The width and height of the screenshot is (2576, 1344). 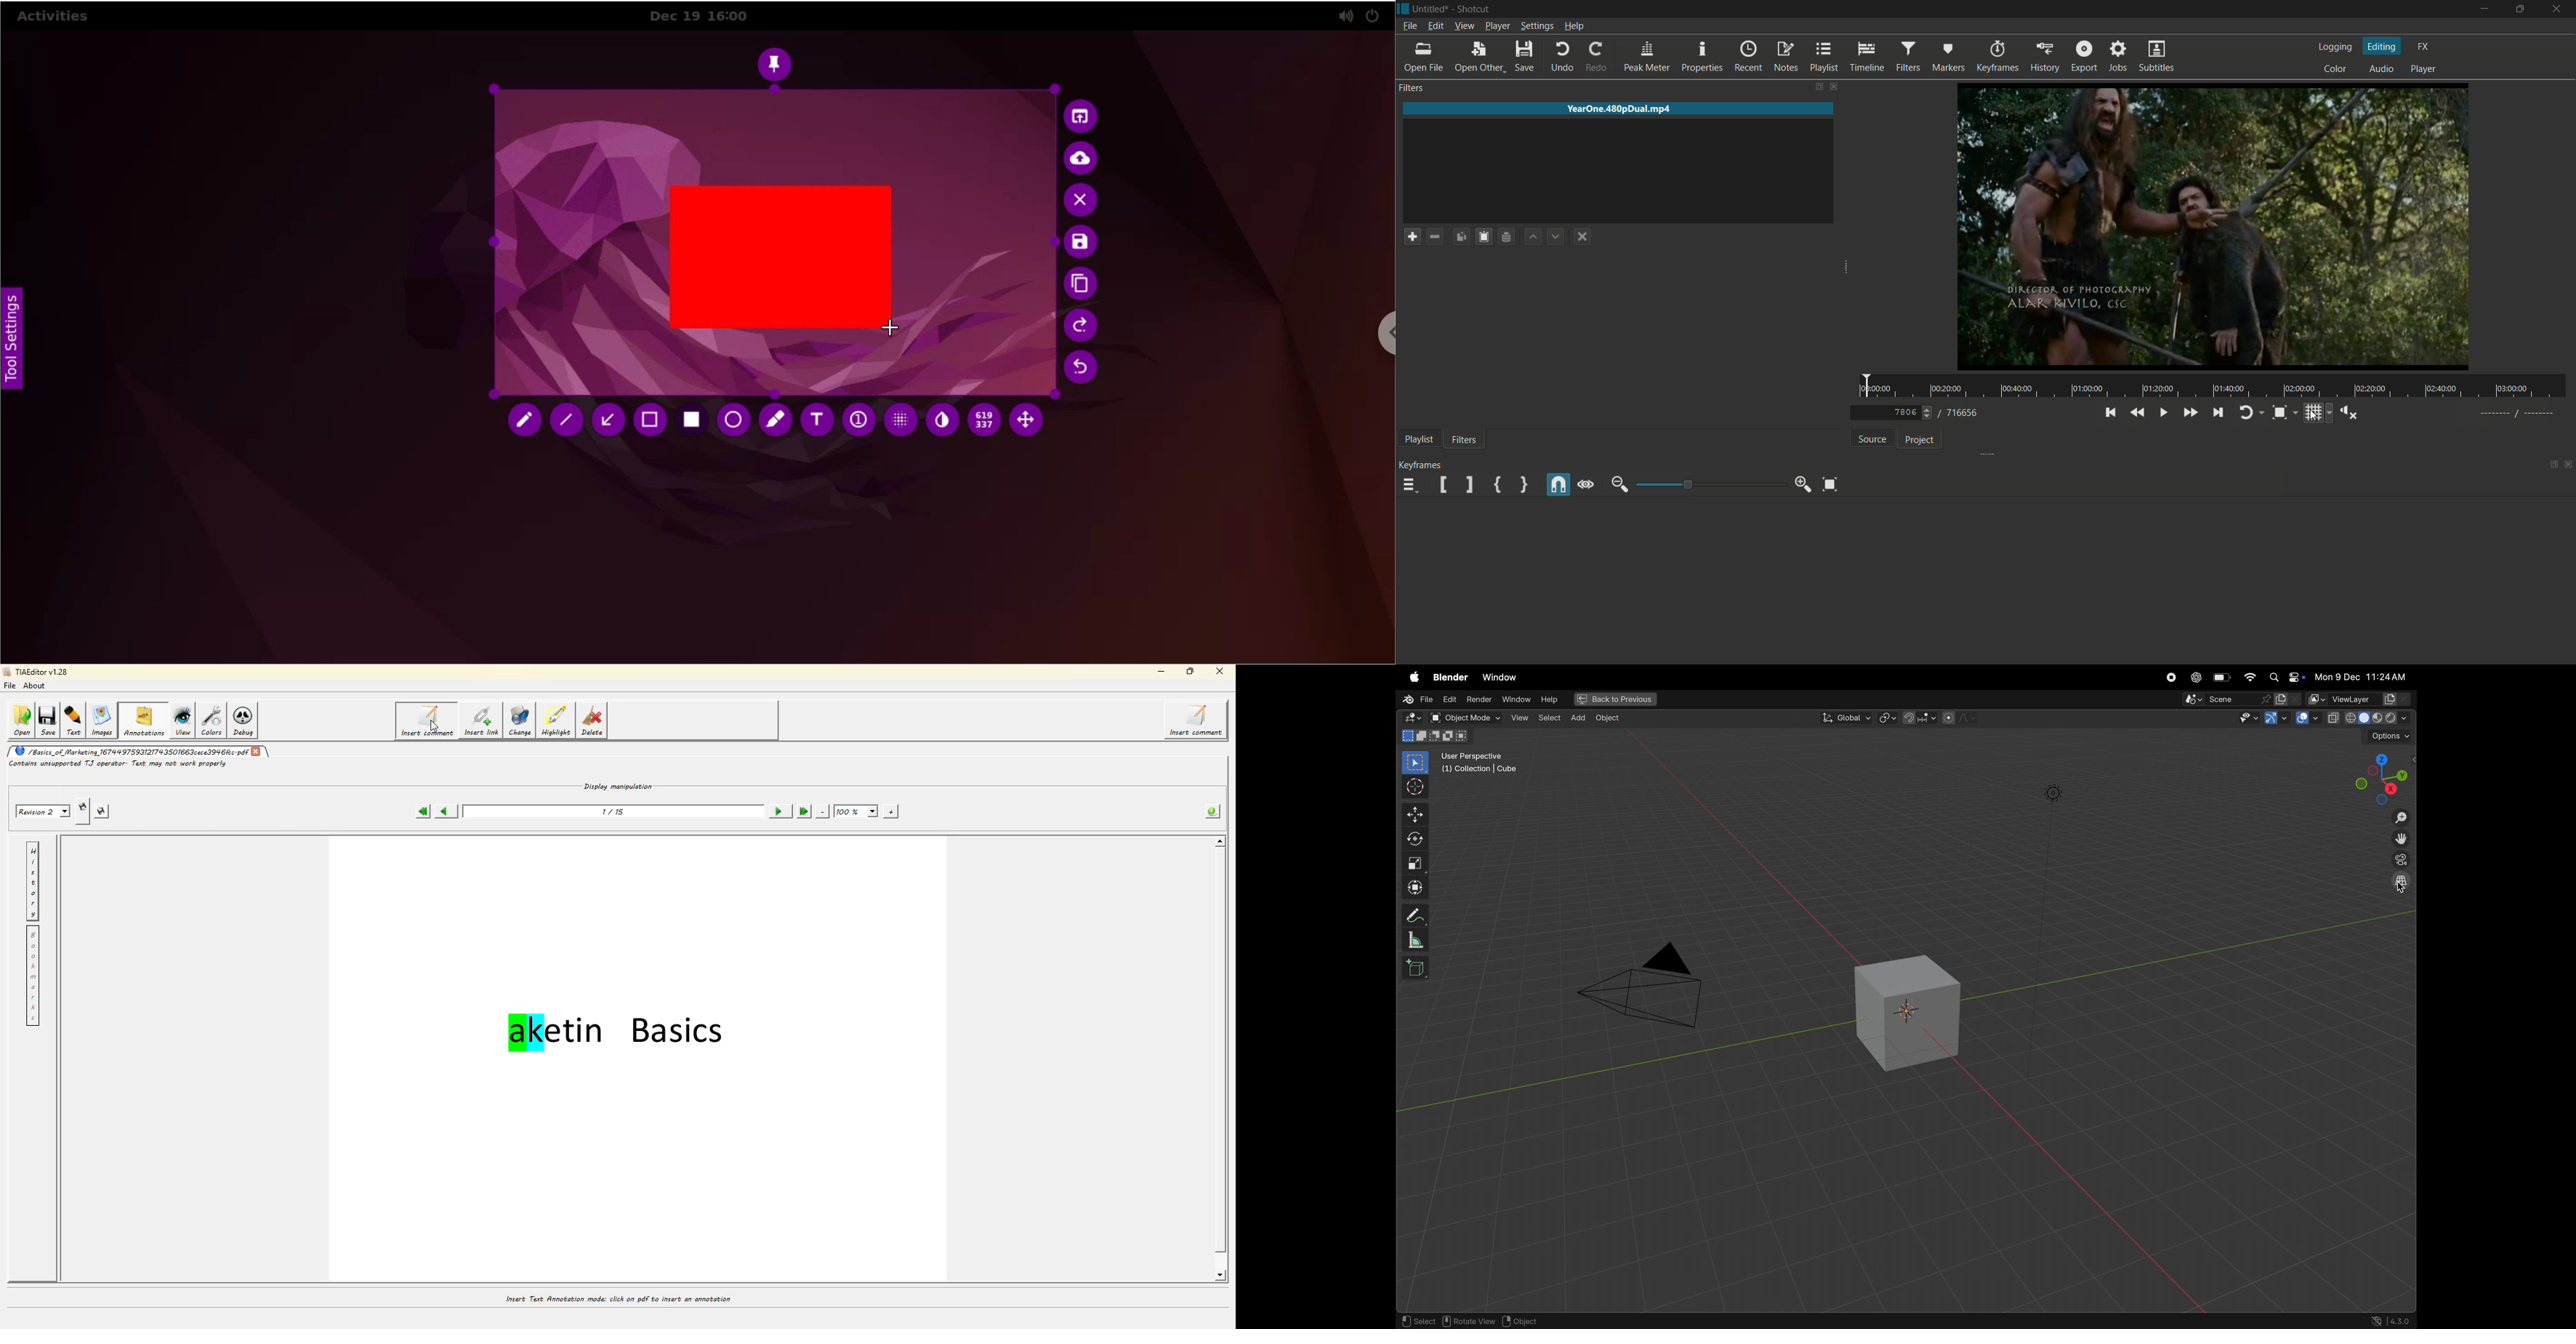 I want to click on skip to the next point, so click(x=2217, y=412).